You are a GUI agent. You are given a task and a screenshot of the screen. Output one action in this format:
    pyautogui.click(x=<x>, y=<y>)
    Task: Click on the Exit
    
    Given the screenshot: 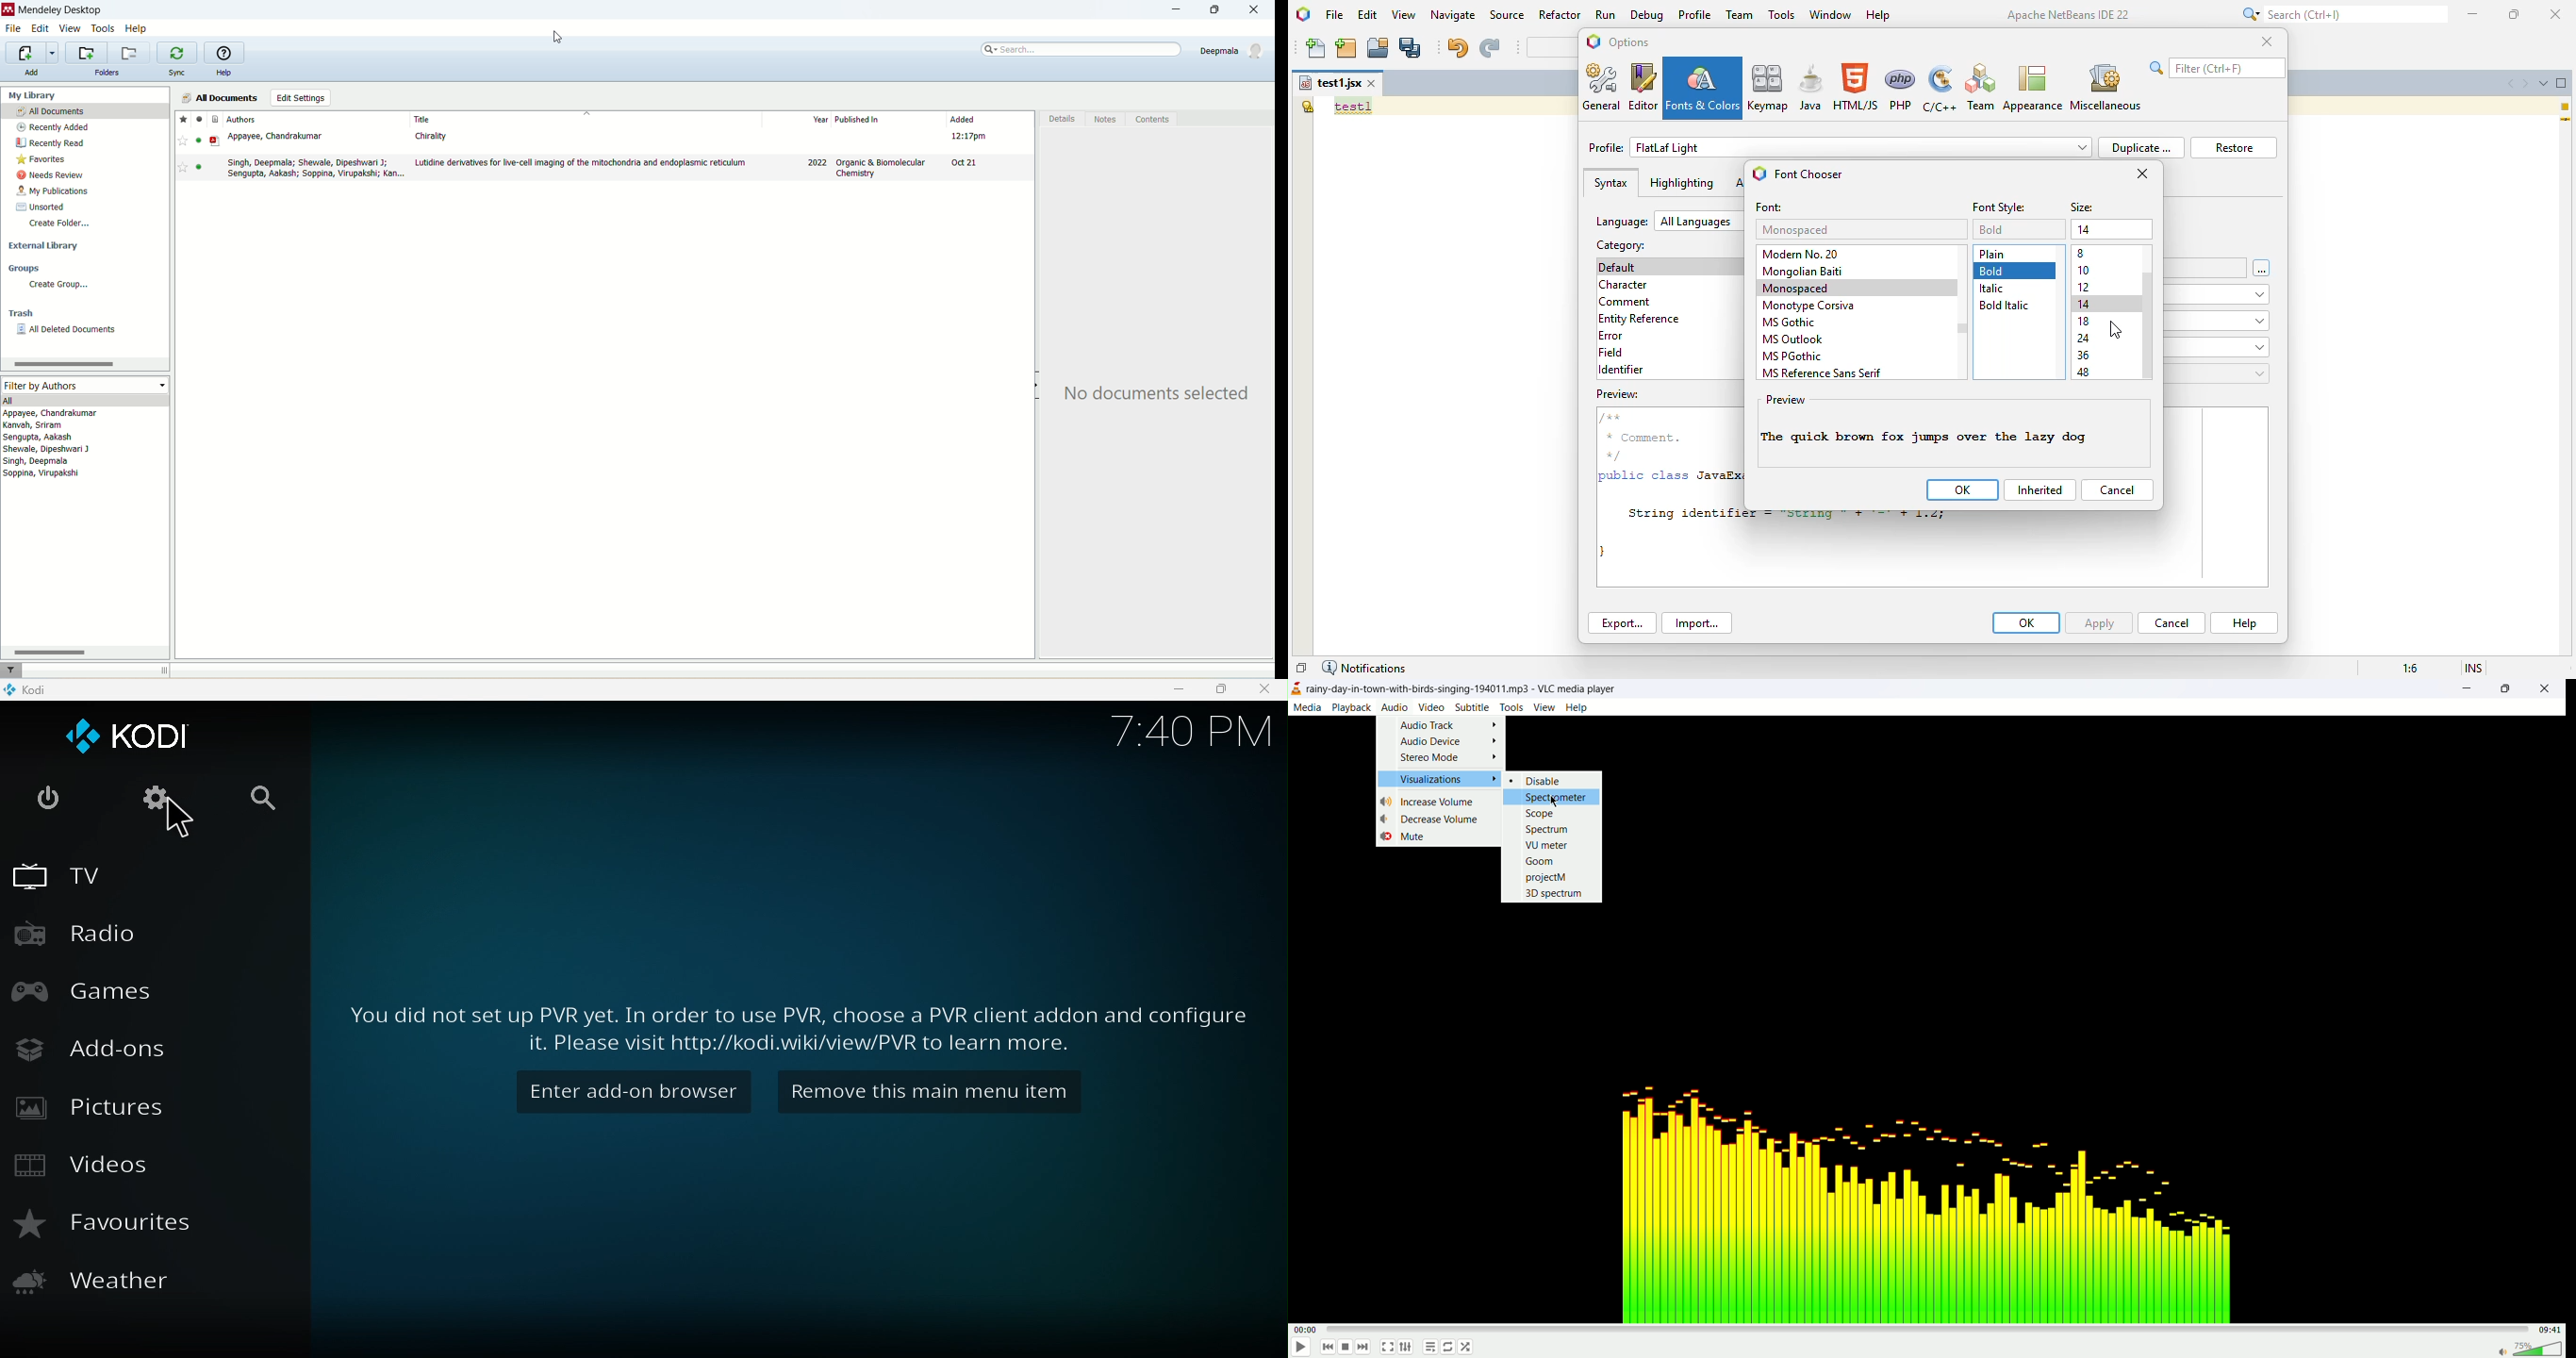 What is the action you would take?
    pyautogui.click(x=51, y=808)
    